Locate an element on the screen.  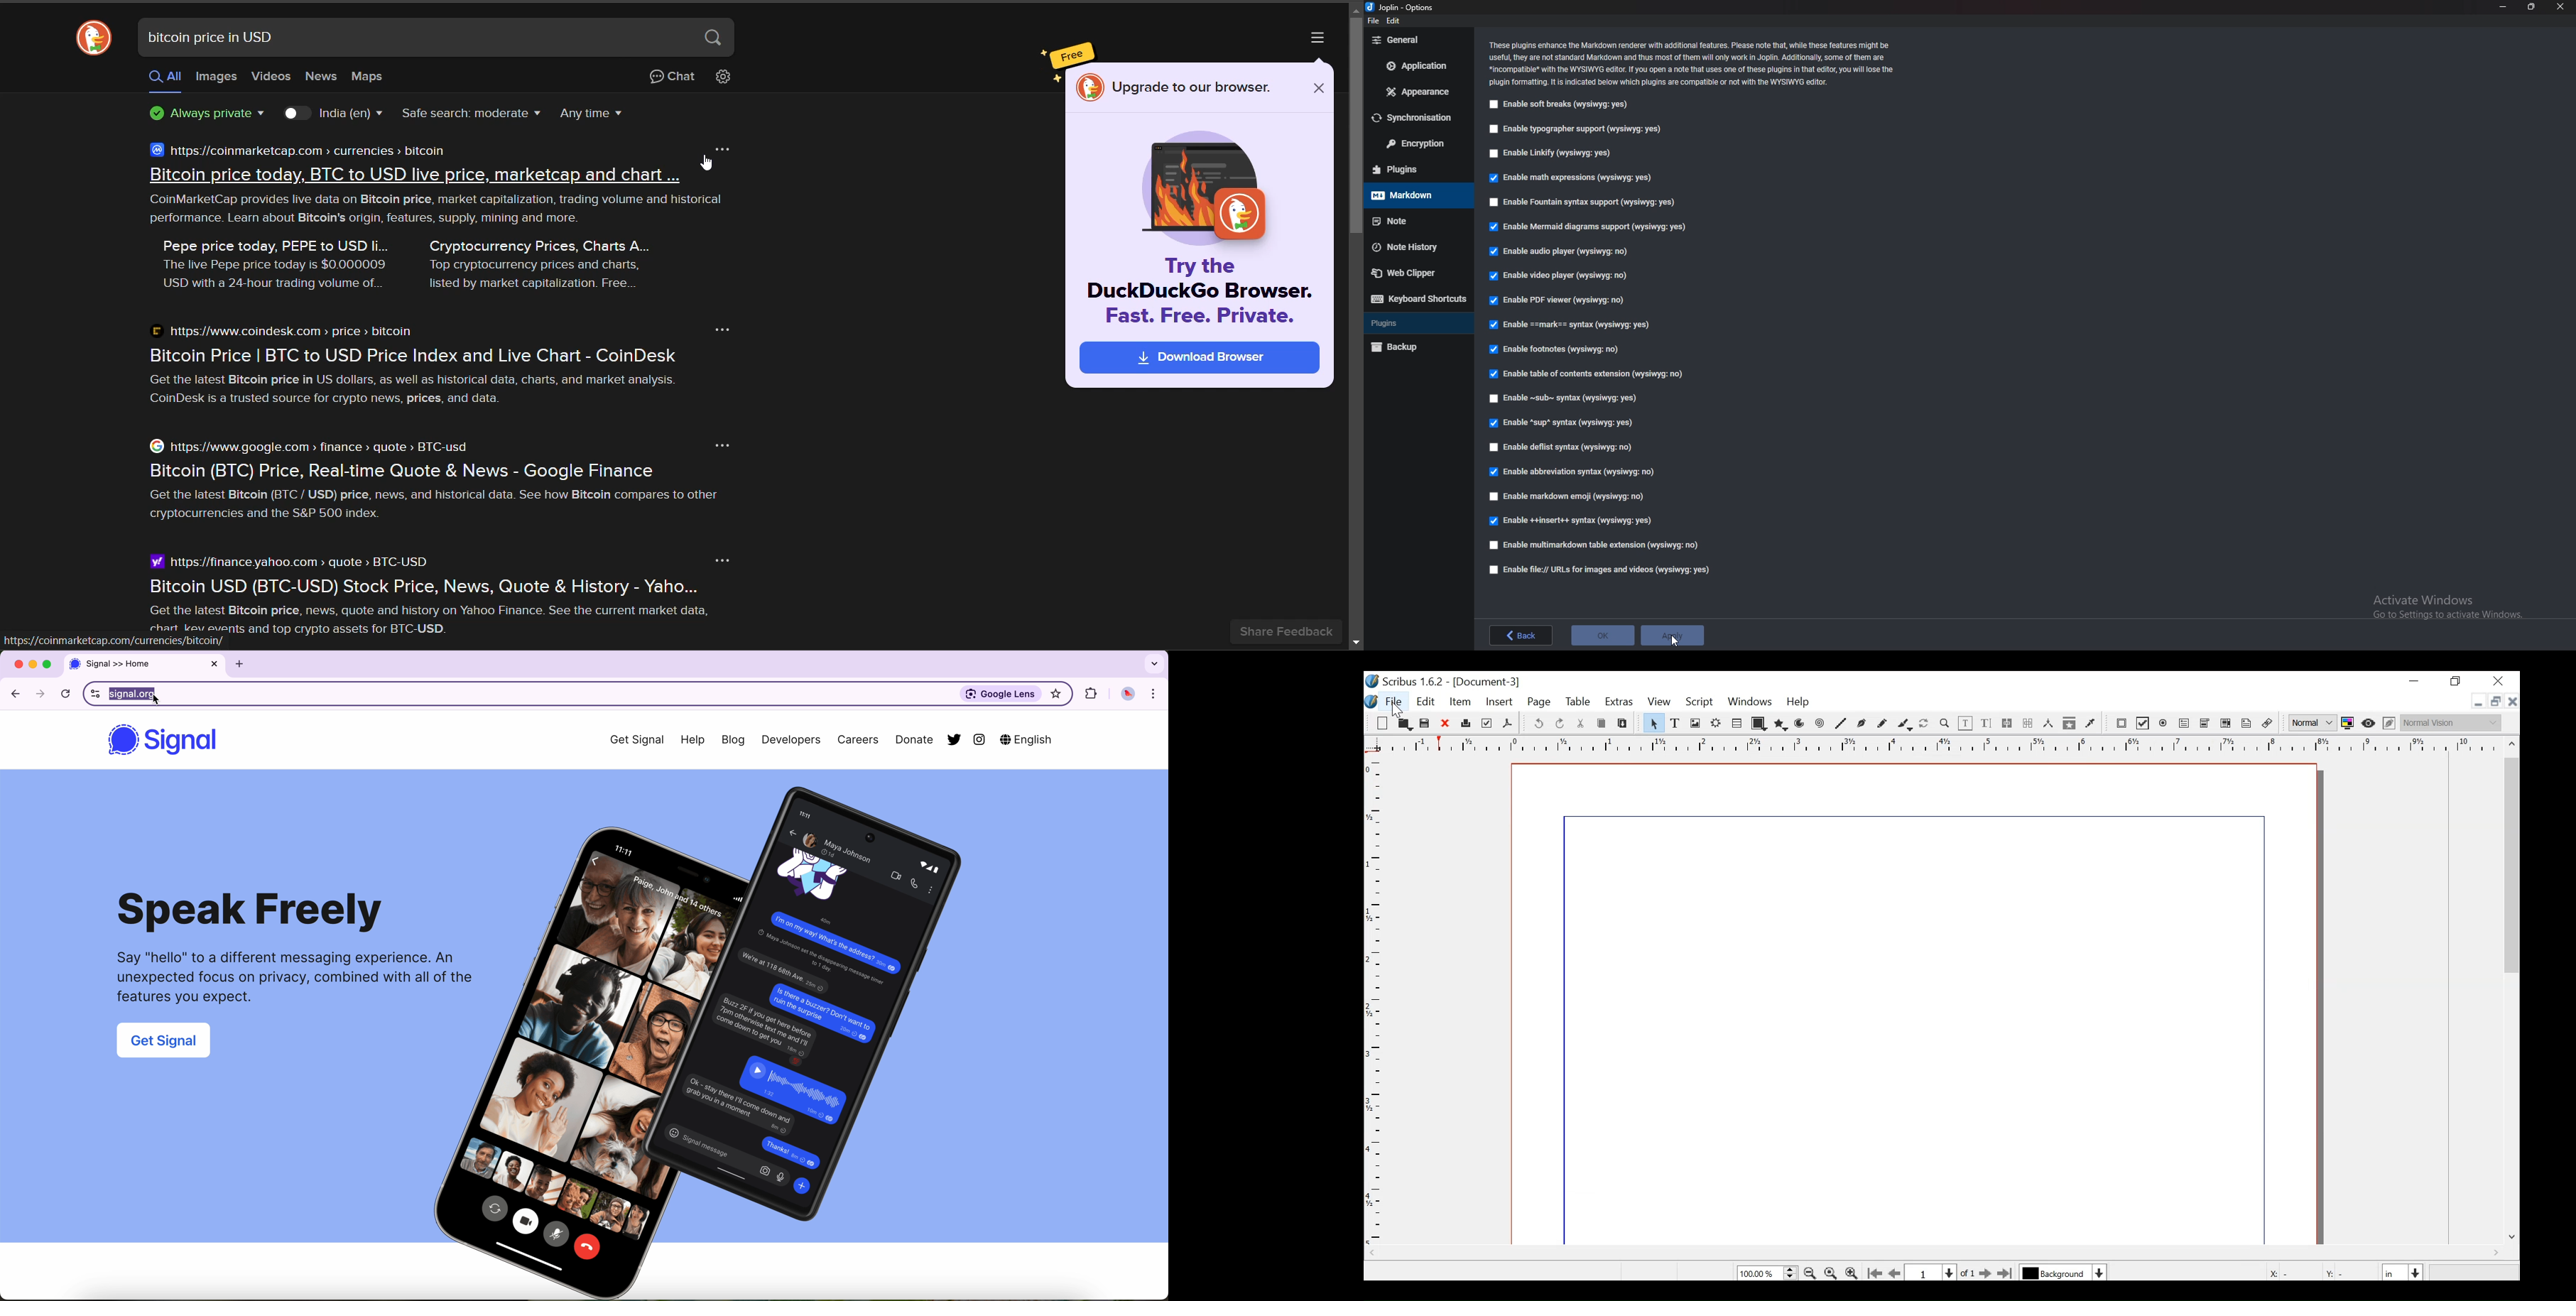
enable Markdown Emoji is located at coordinates (1572, 497).